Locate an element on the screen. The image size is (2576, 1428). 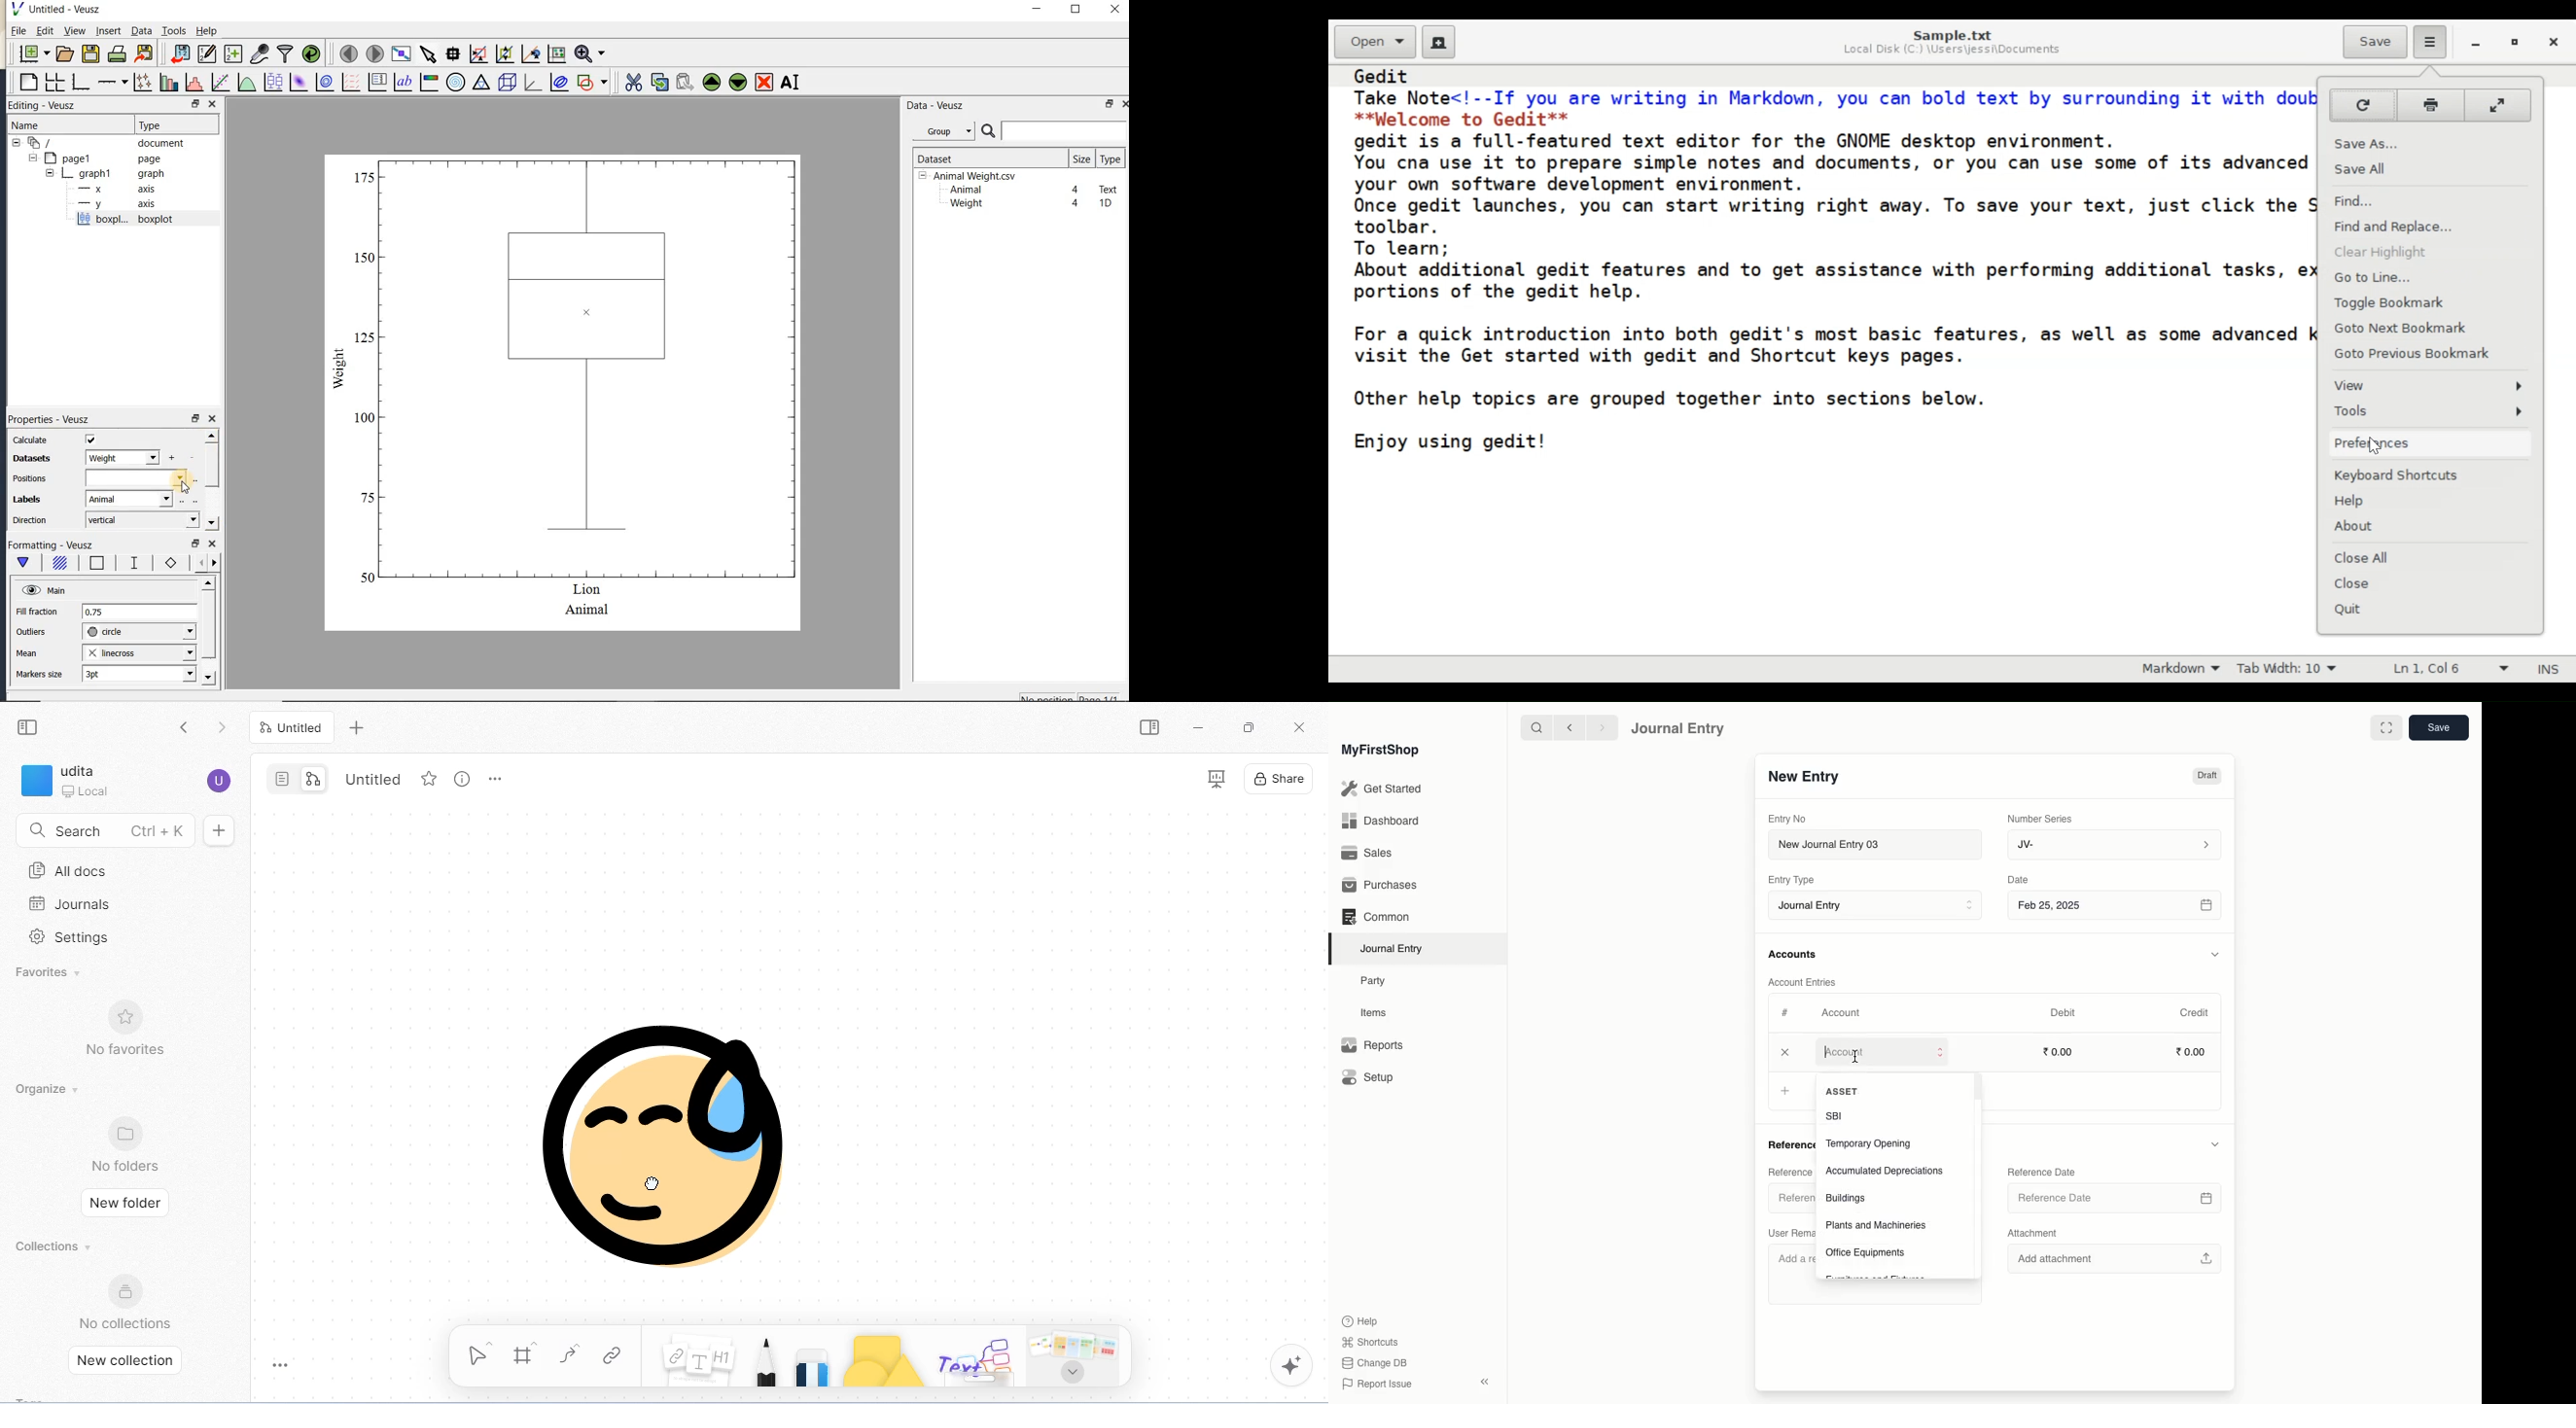
Attachment is located at coordinates (2033, 1233).